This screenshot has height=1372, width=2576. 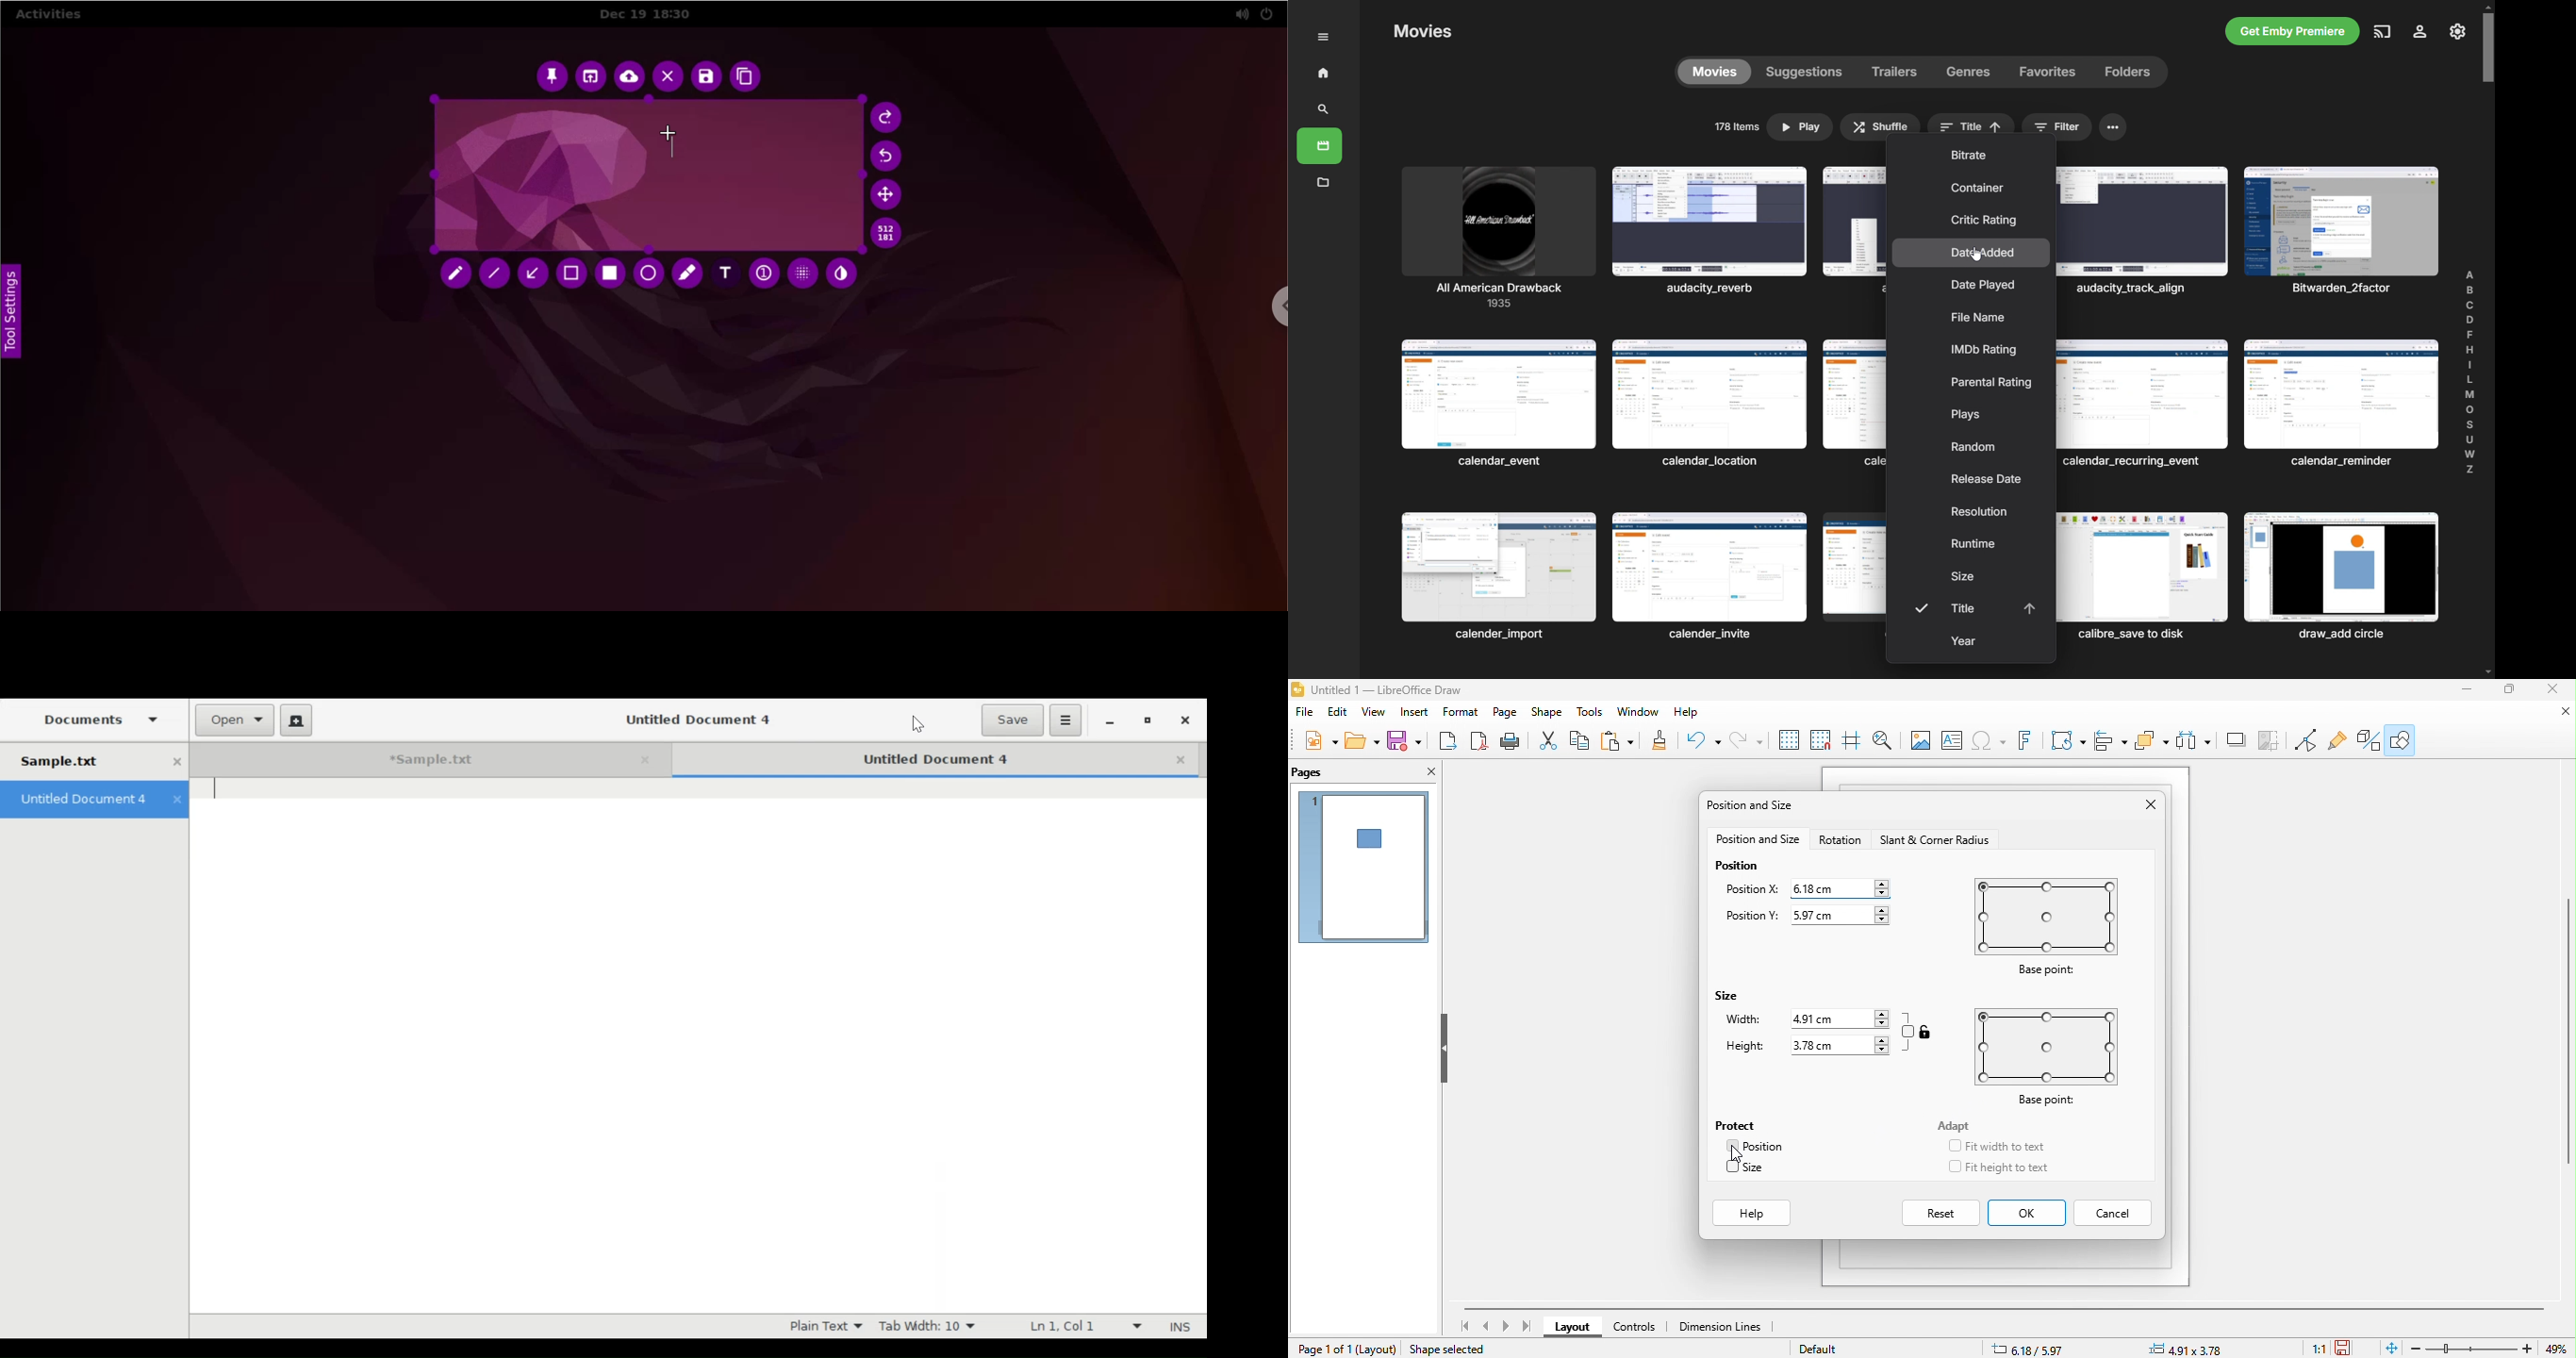 What do you see at coordinates (1938, 841) in the screenshot?
I see `start and corner radious` at bounding box center [1938, 841].